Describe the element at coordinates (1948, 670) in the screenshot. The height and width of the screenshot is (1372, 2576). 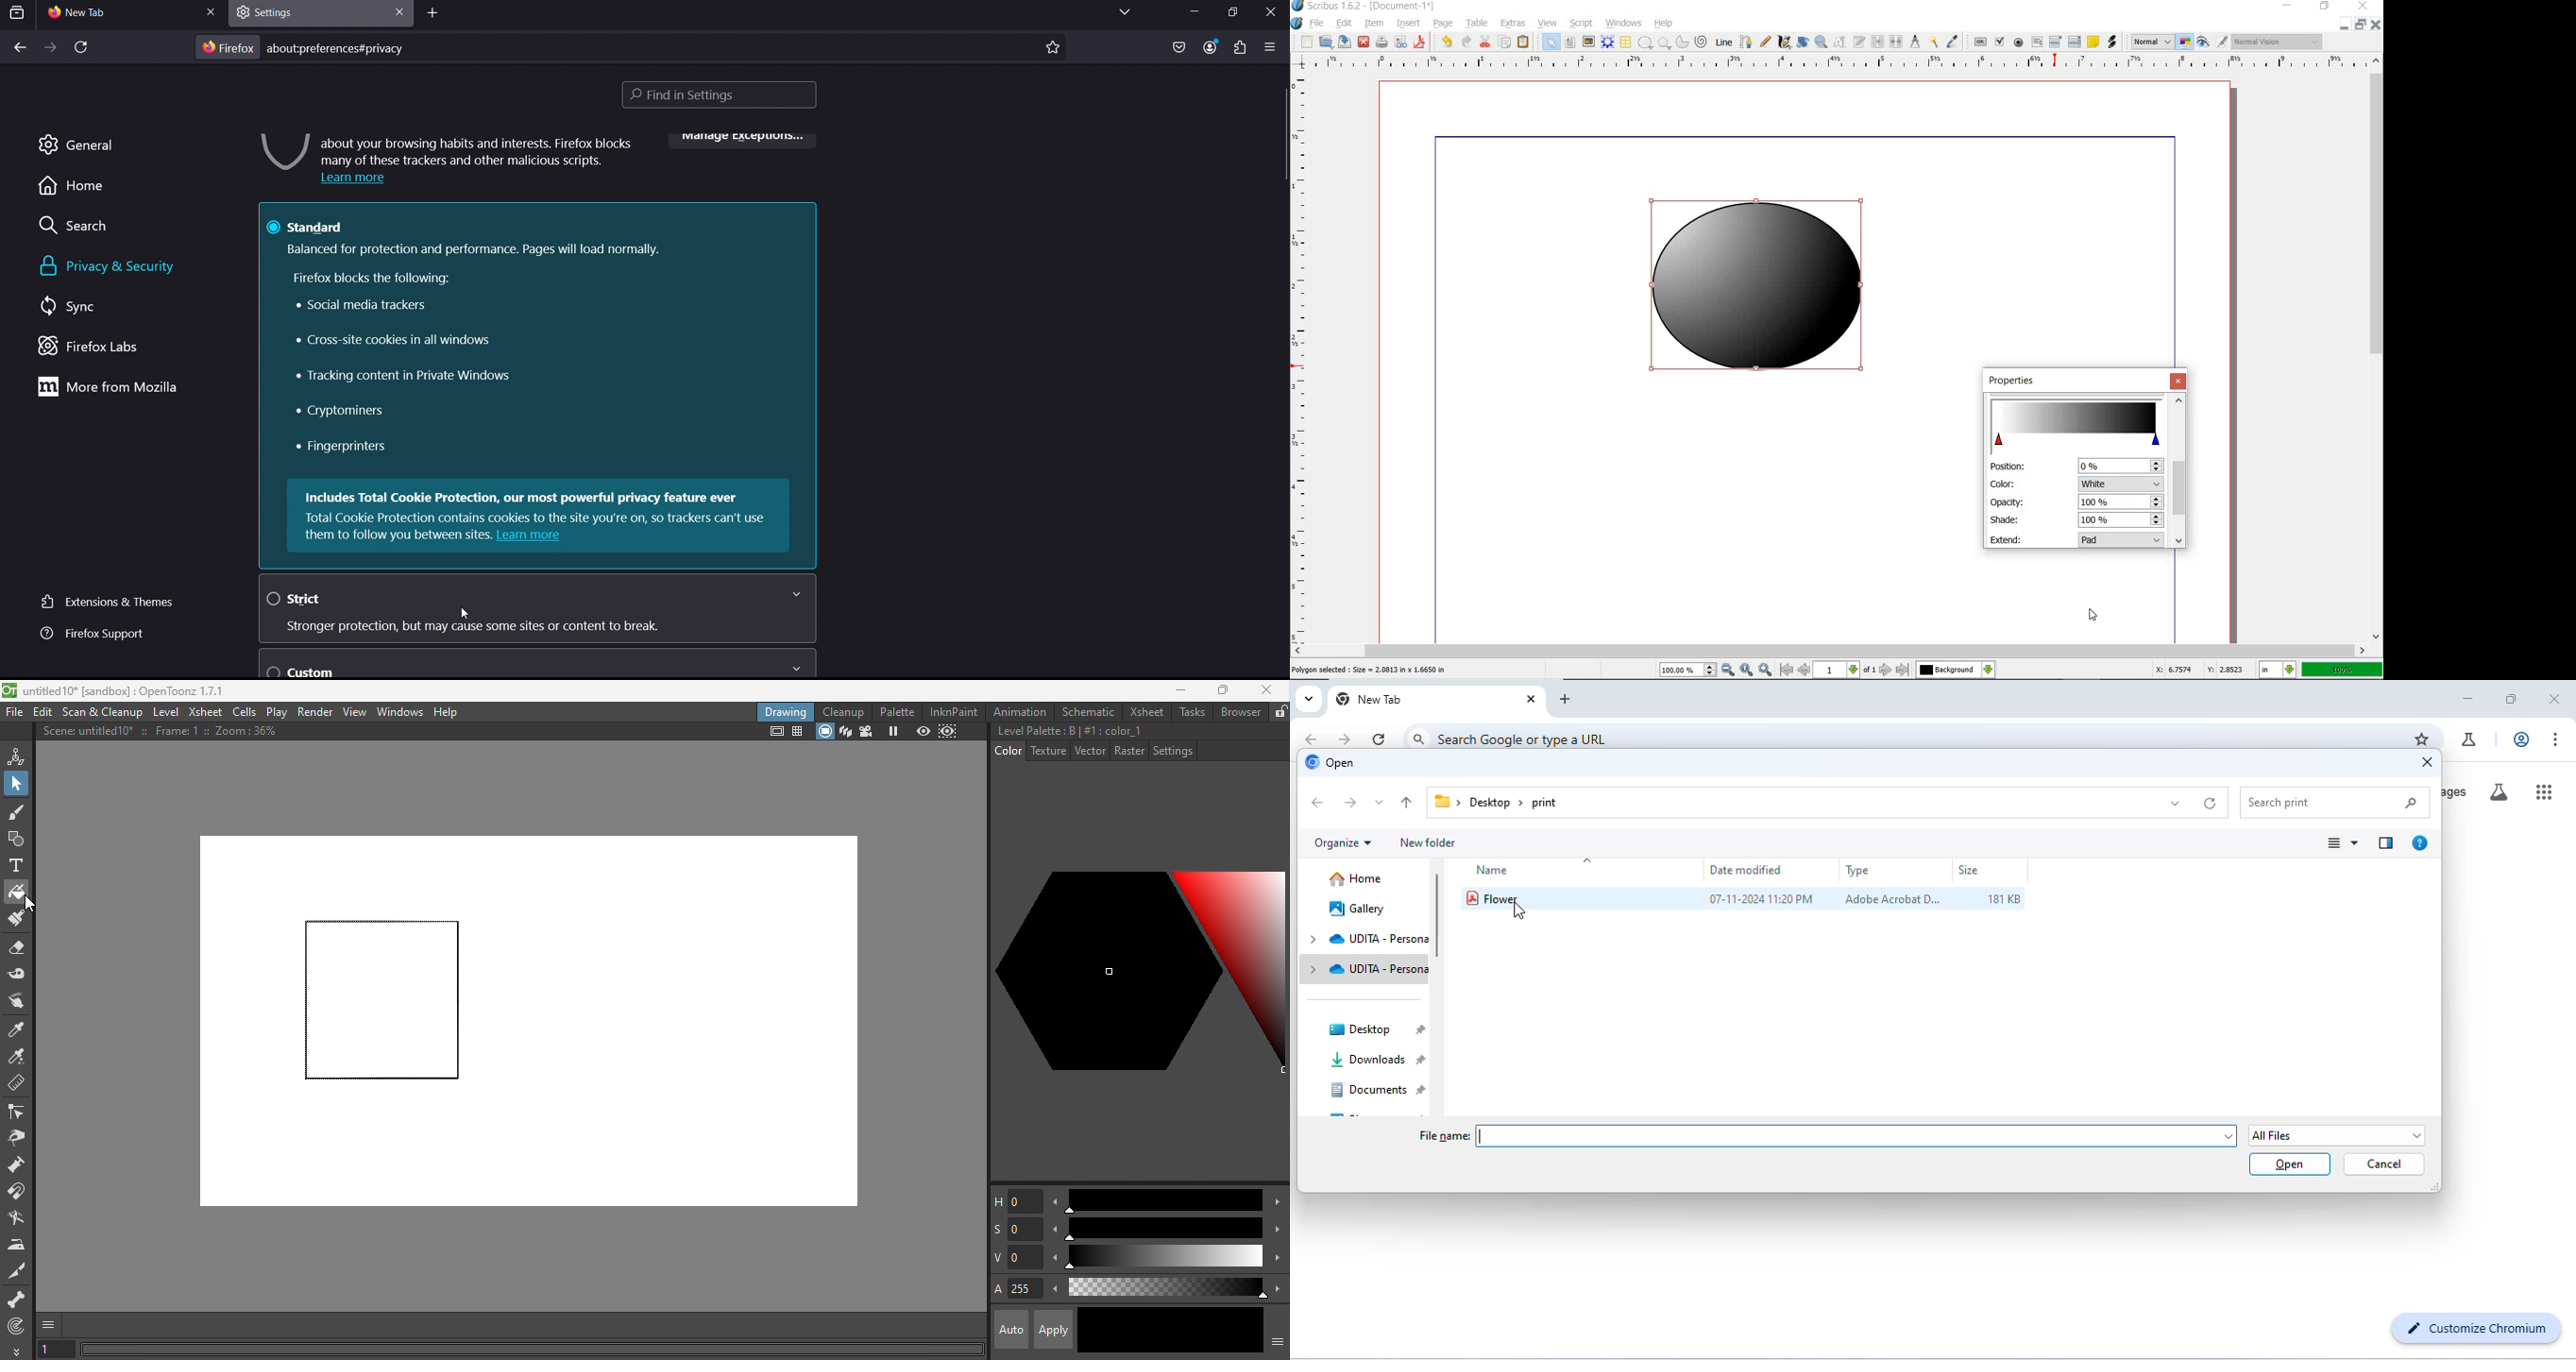
I see `` at that location.